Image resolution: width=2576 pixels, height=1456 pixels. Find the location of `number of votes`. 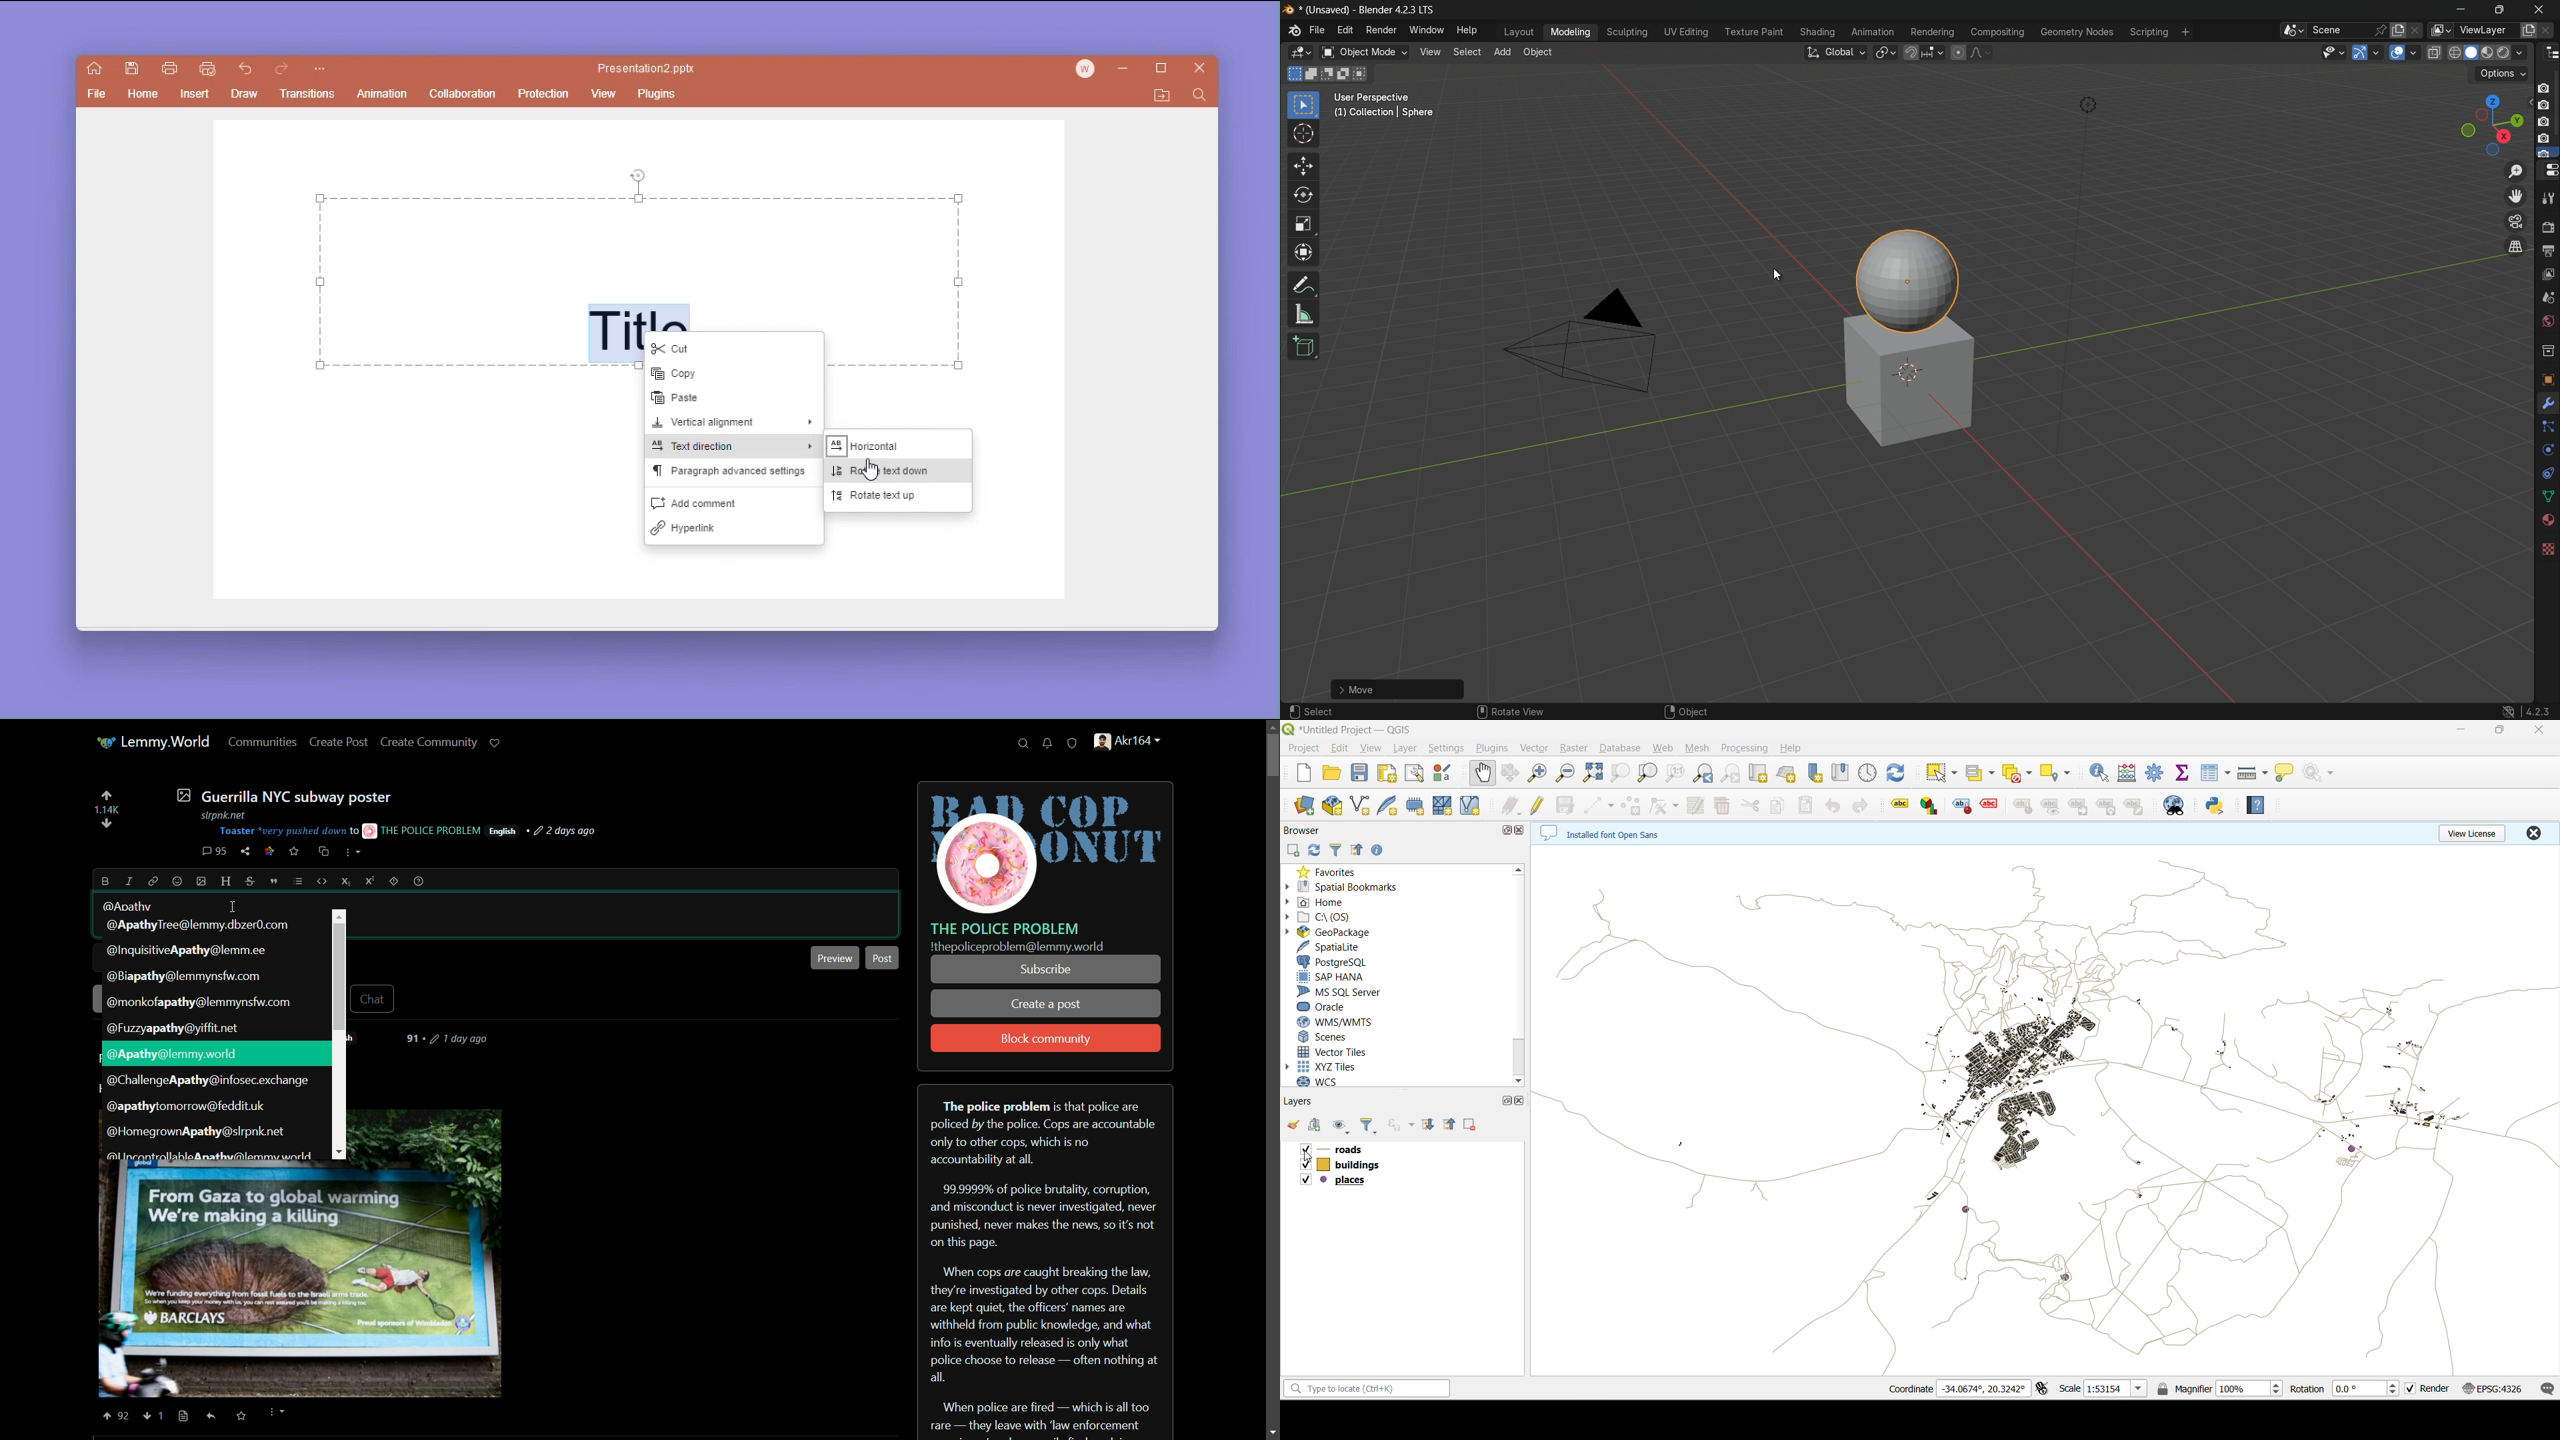

number of votes is located at coordinates (106, 810).